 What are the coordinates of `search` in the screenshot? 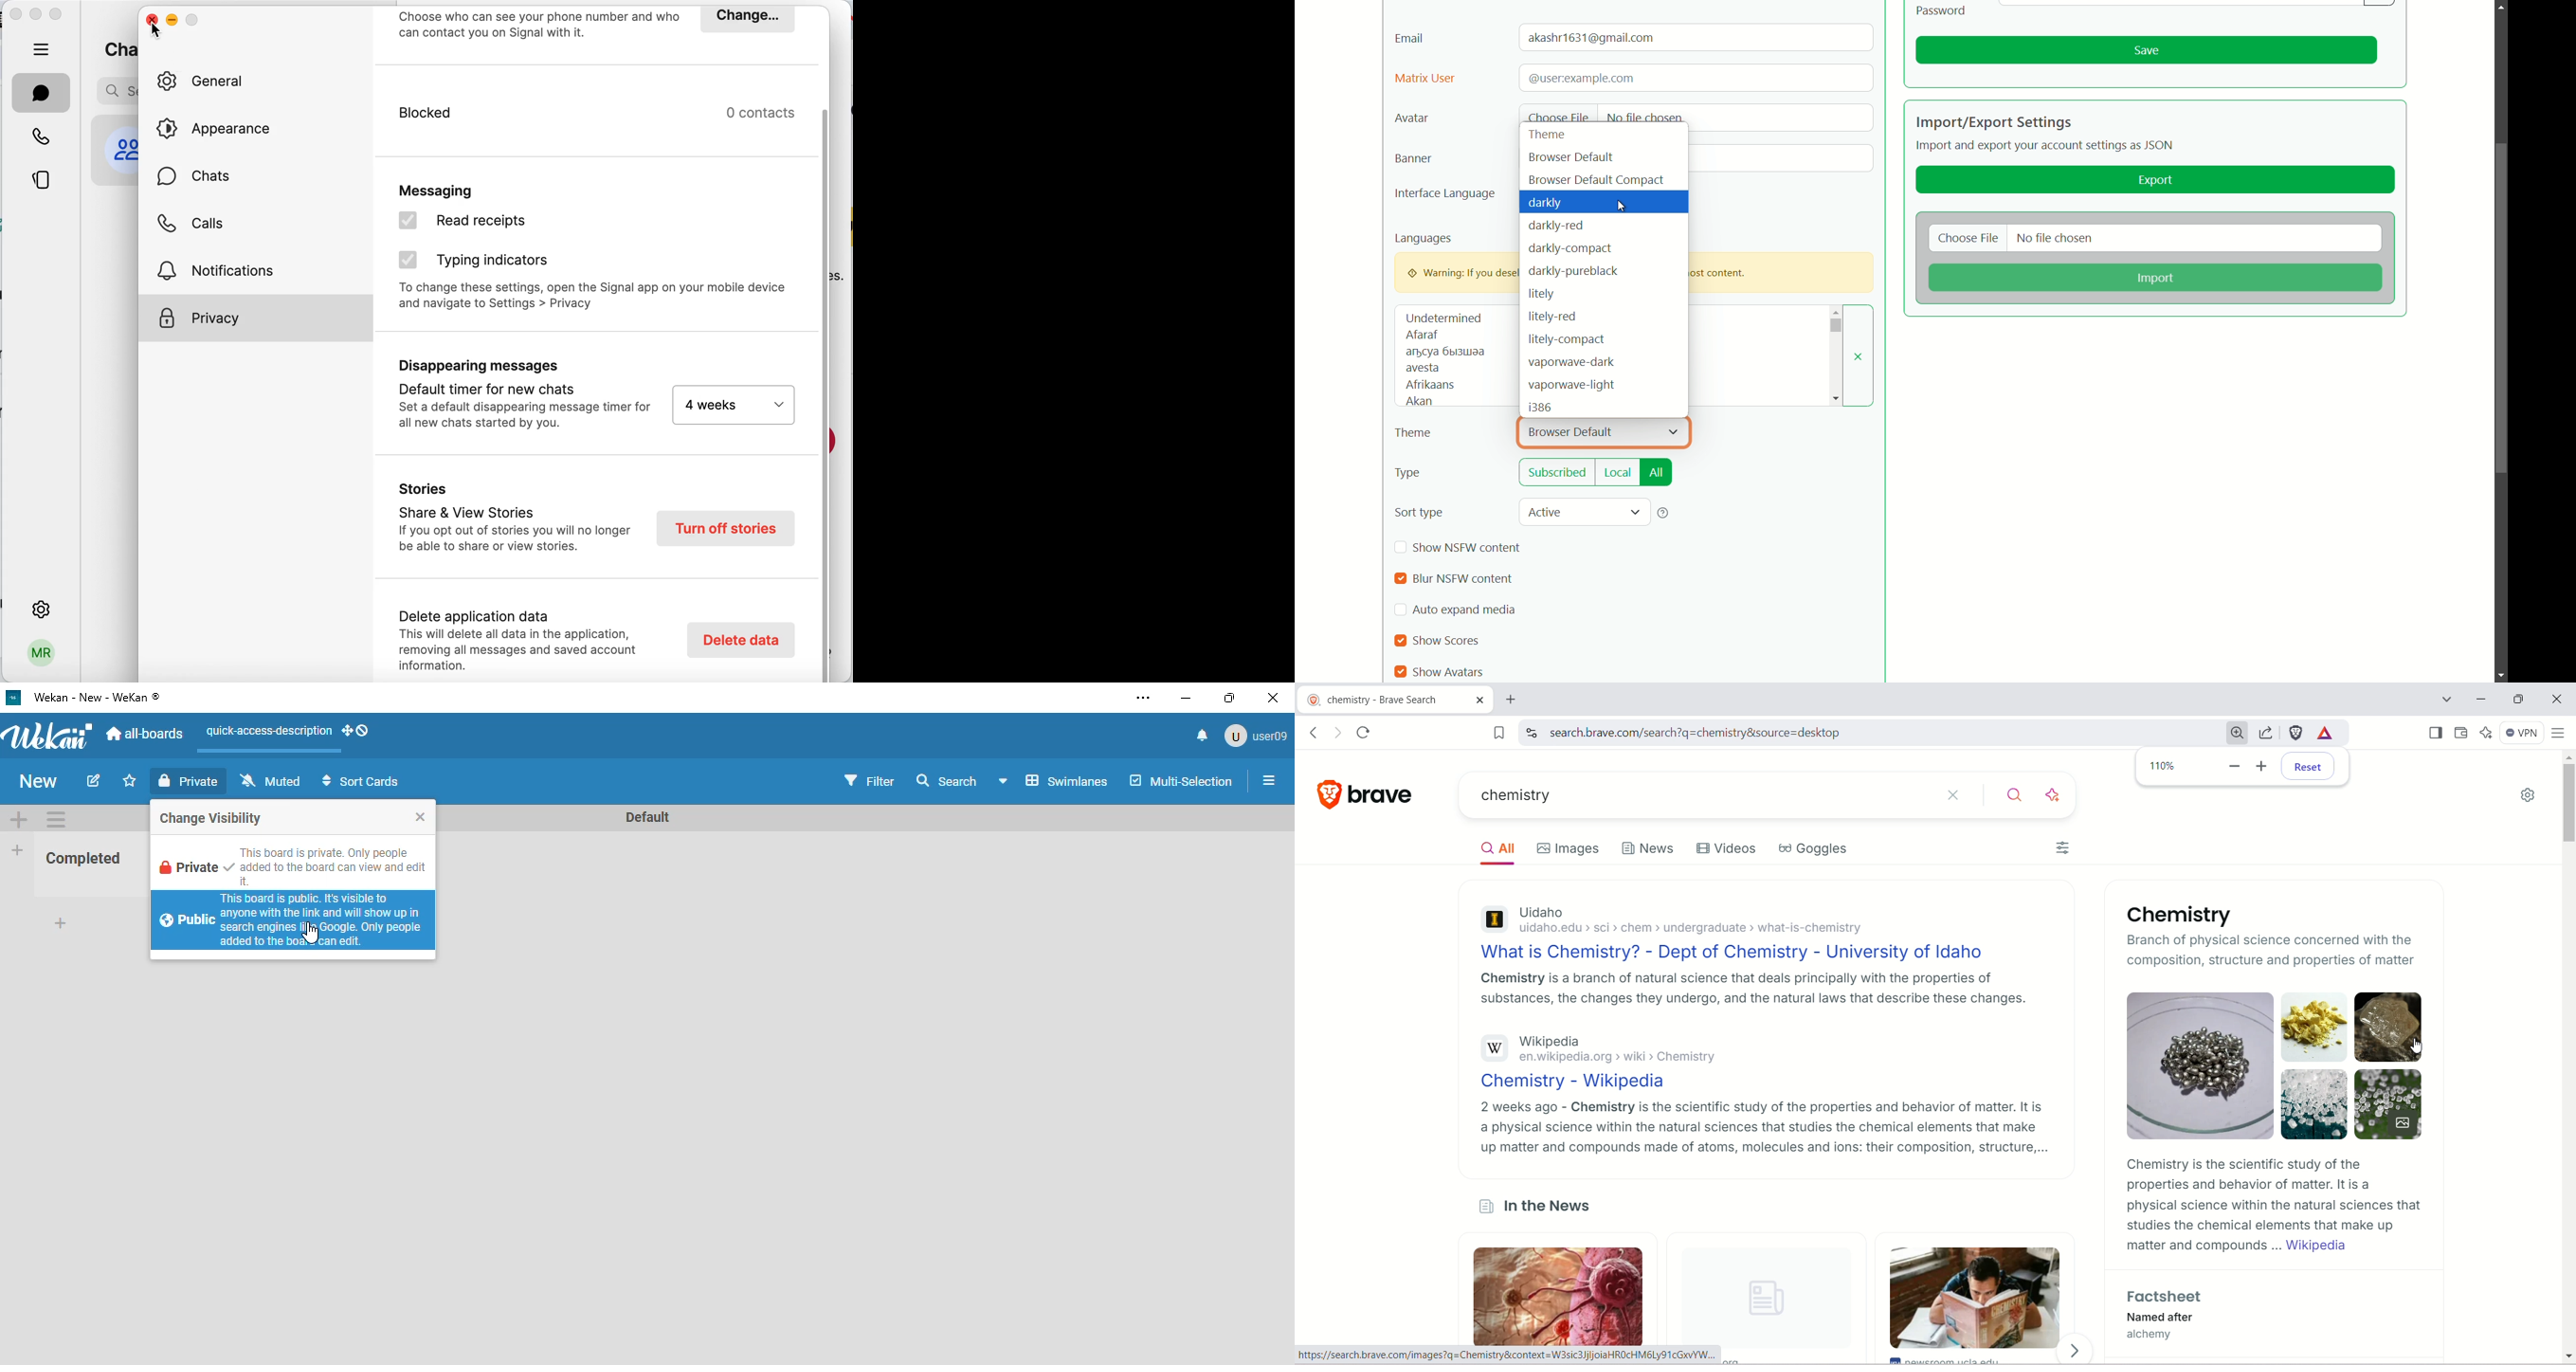 It's located at (946, 781).